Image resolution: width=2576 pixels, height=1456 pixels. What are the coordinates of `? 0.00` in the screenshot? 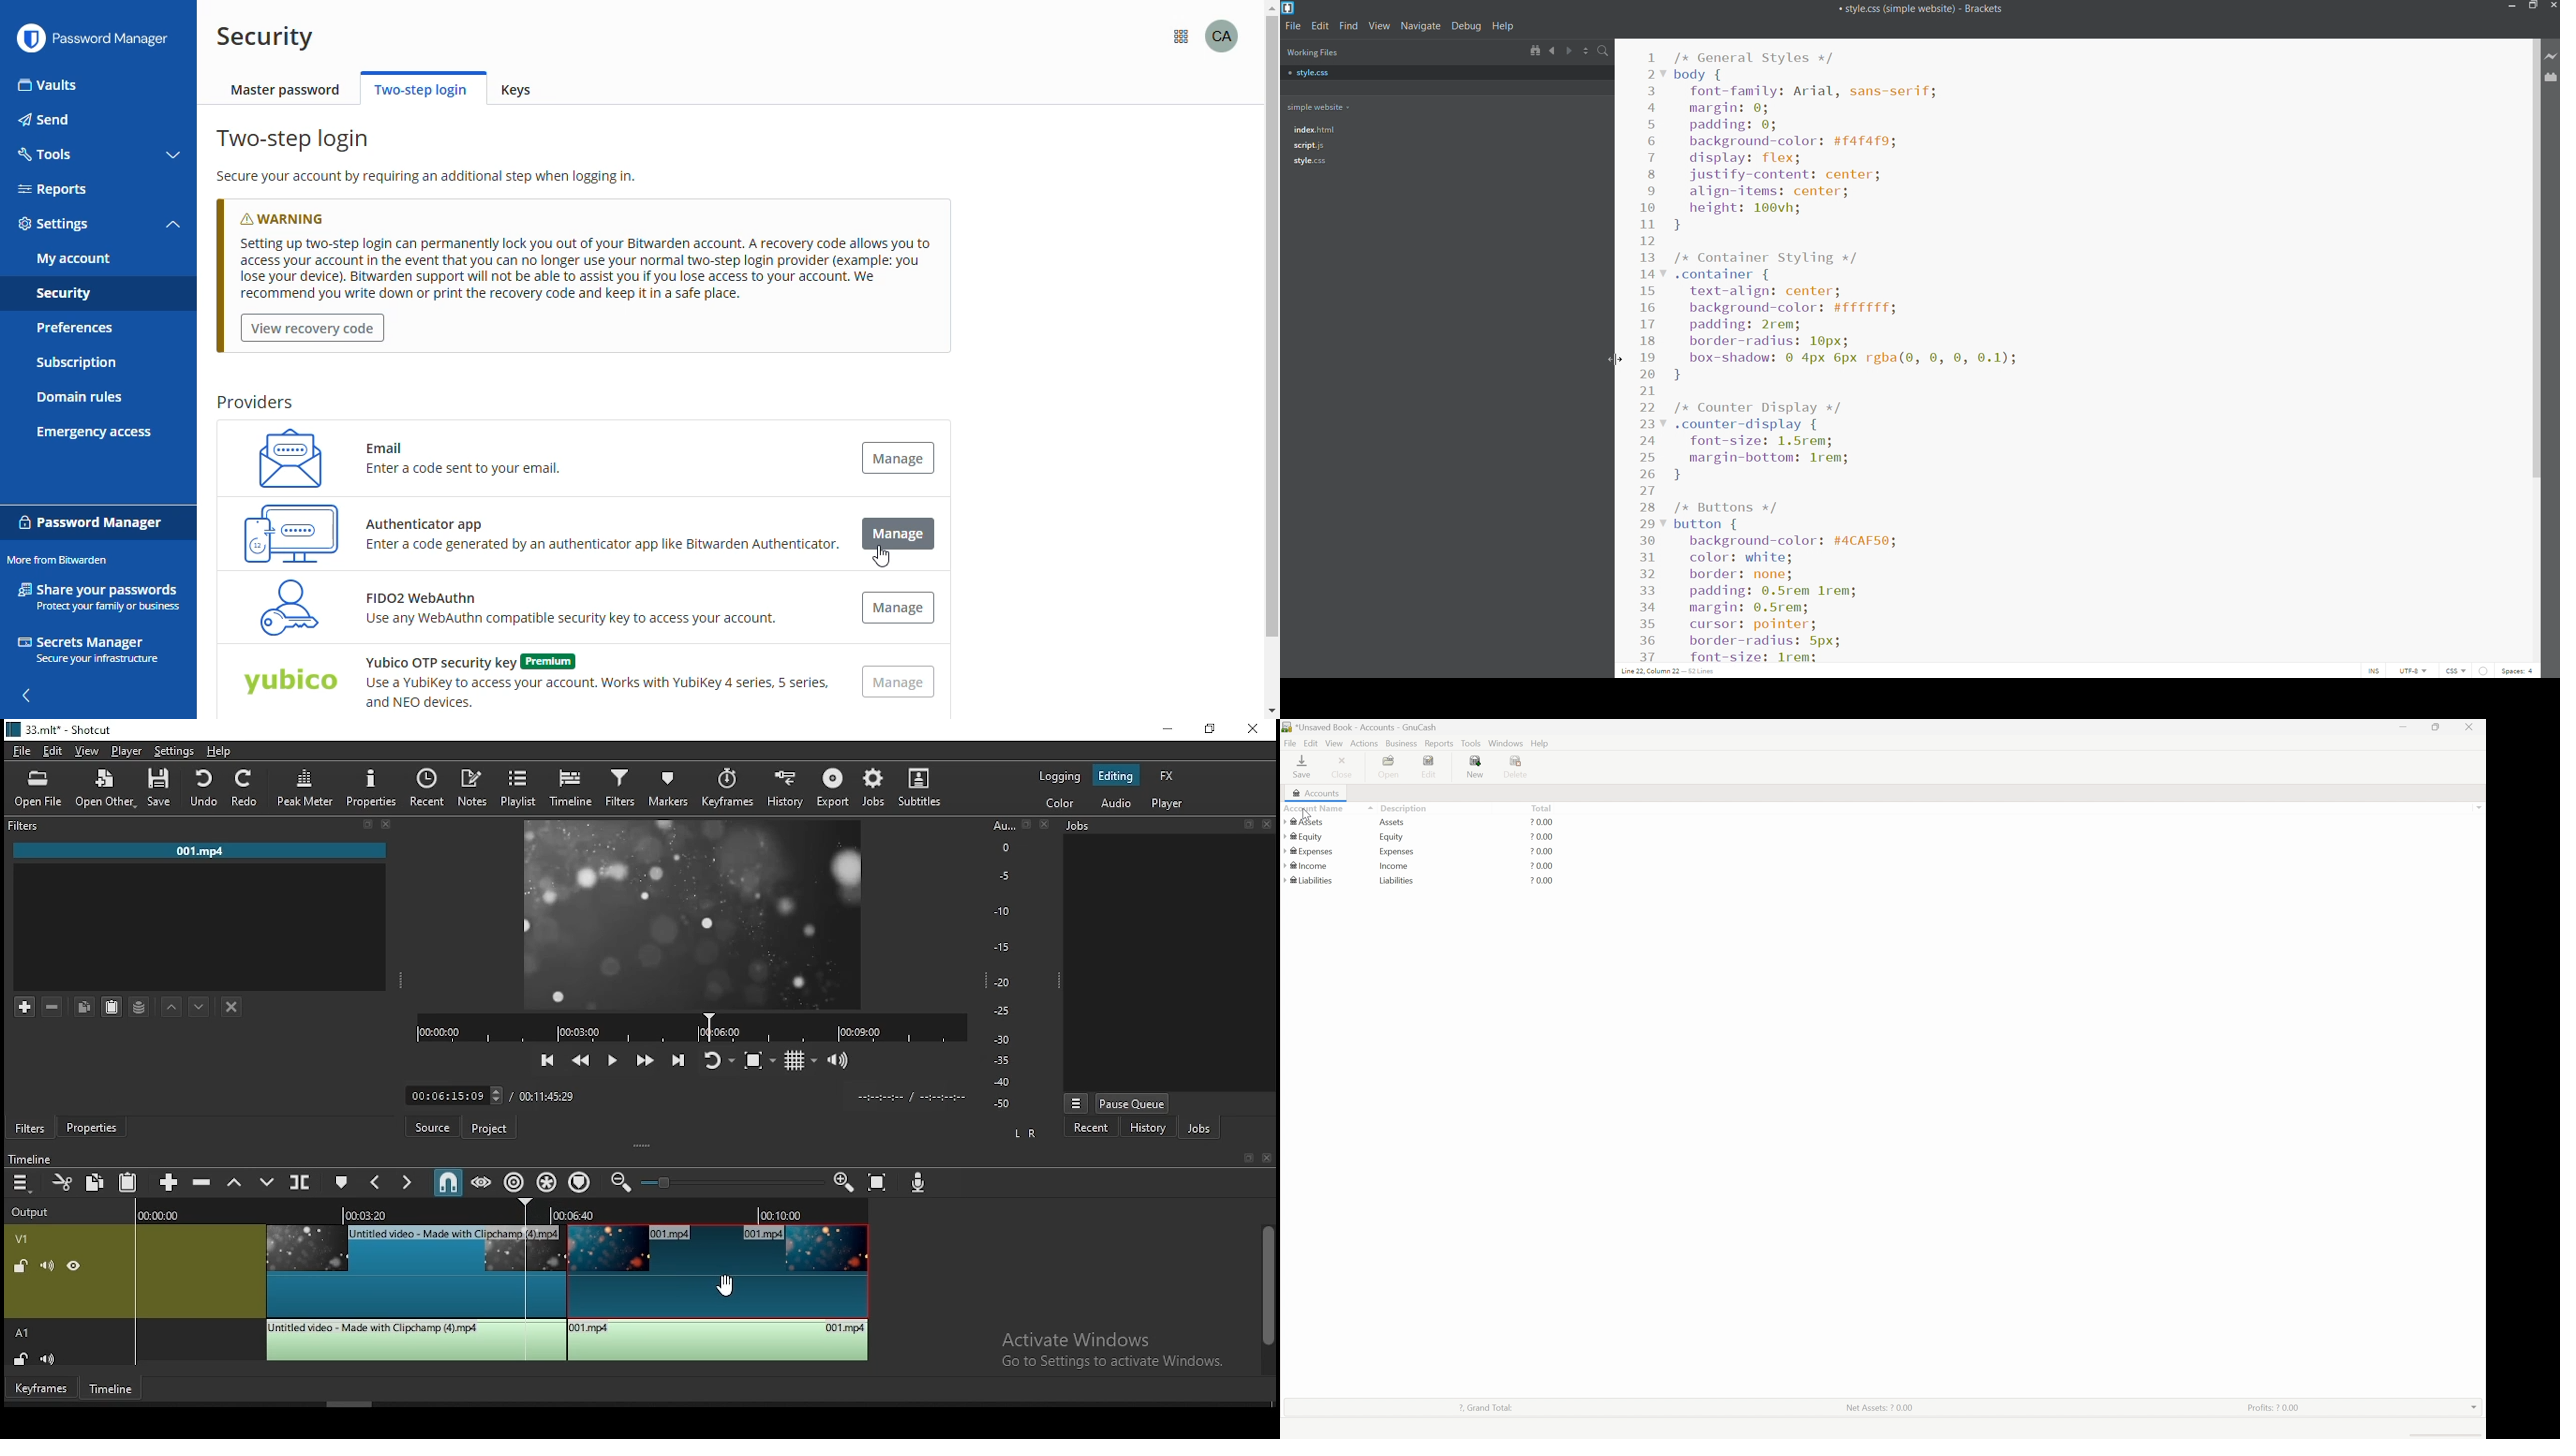 It's located at (1542, 837).